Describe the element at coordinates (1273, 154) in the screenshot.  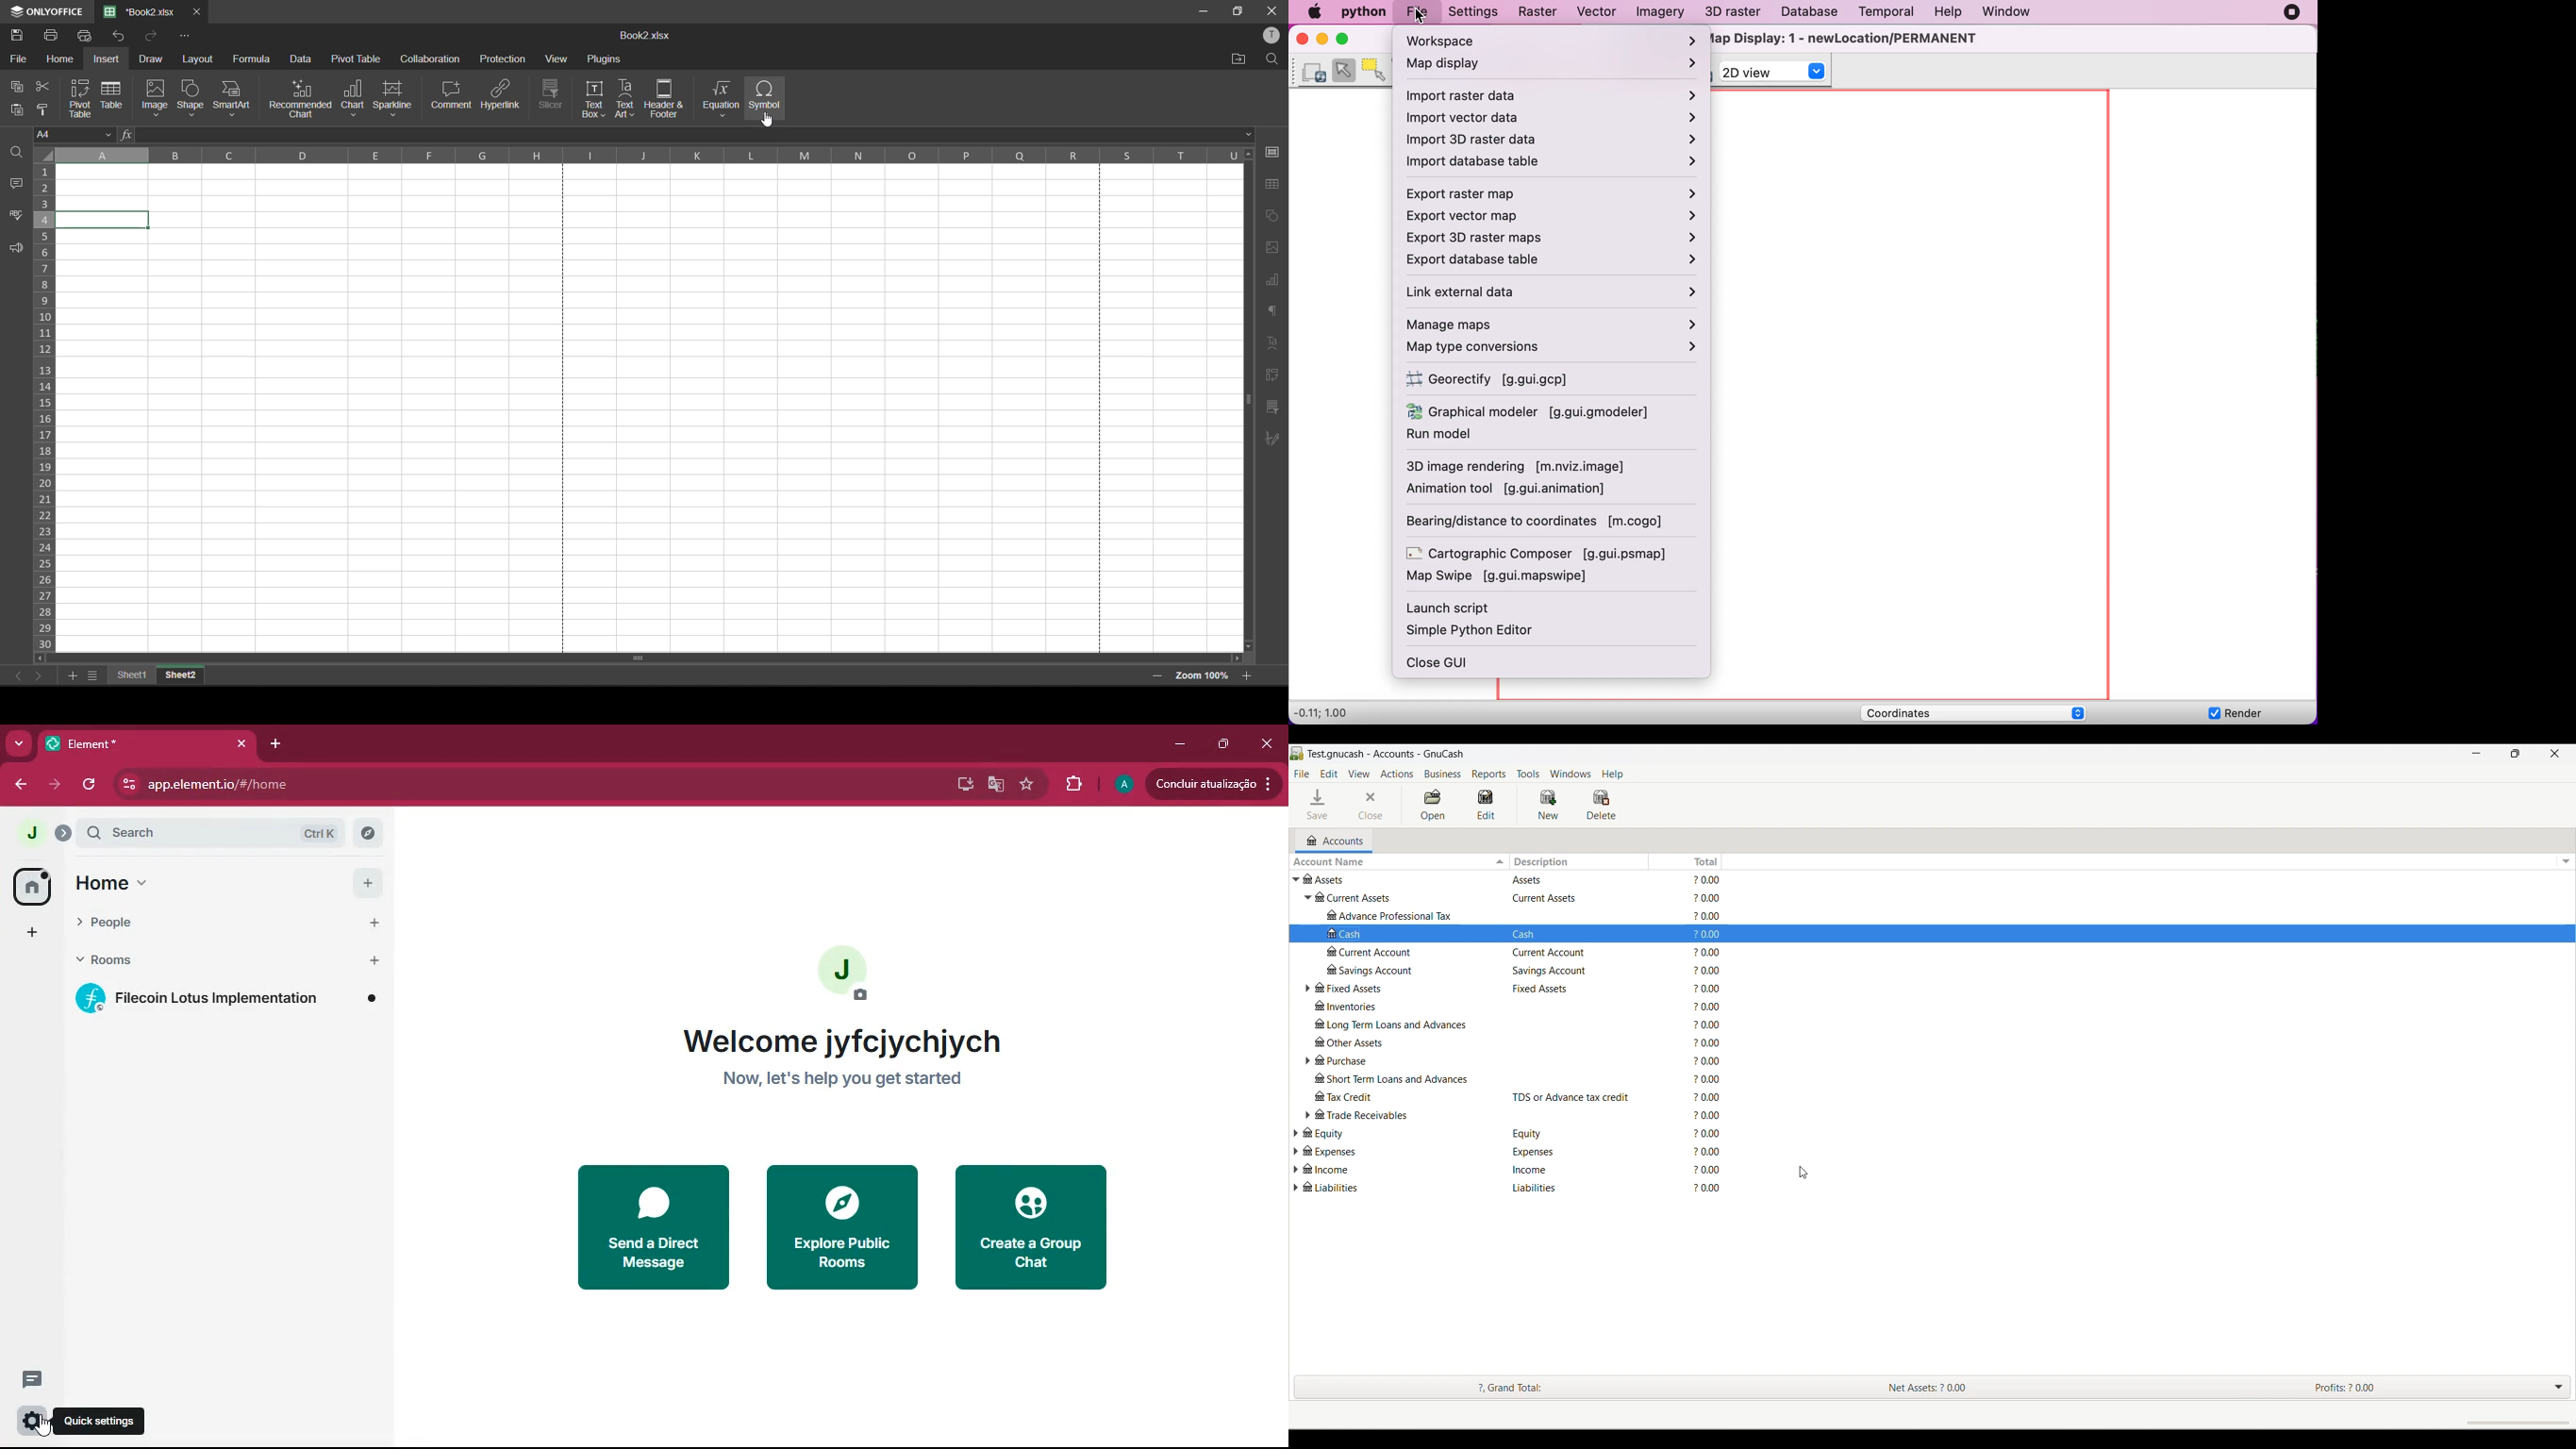
I see `cell settings` at that location.